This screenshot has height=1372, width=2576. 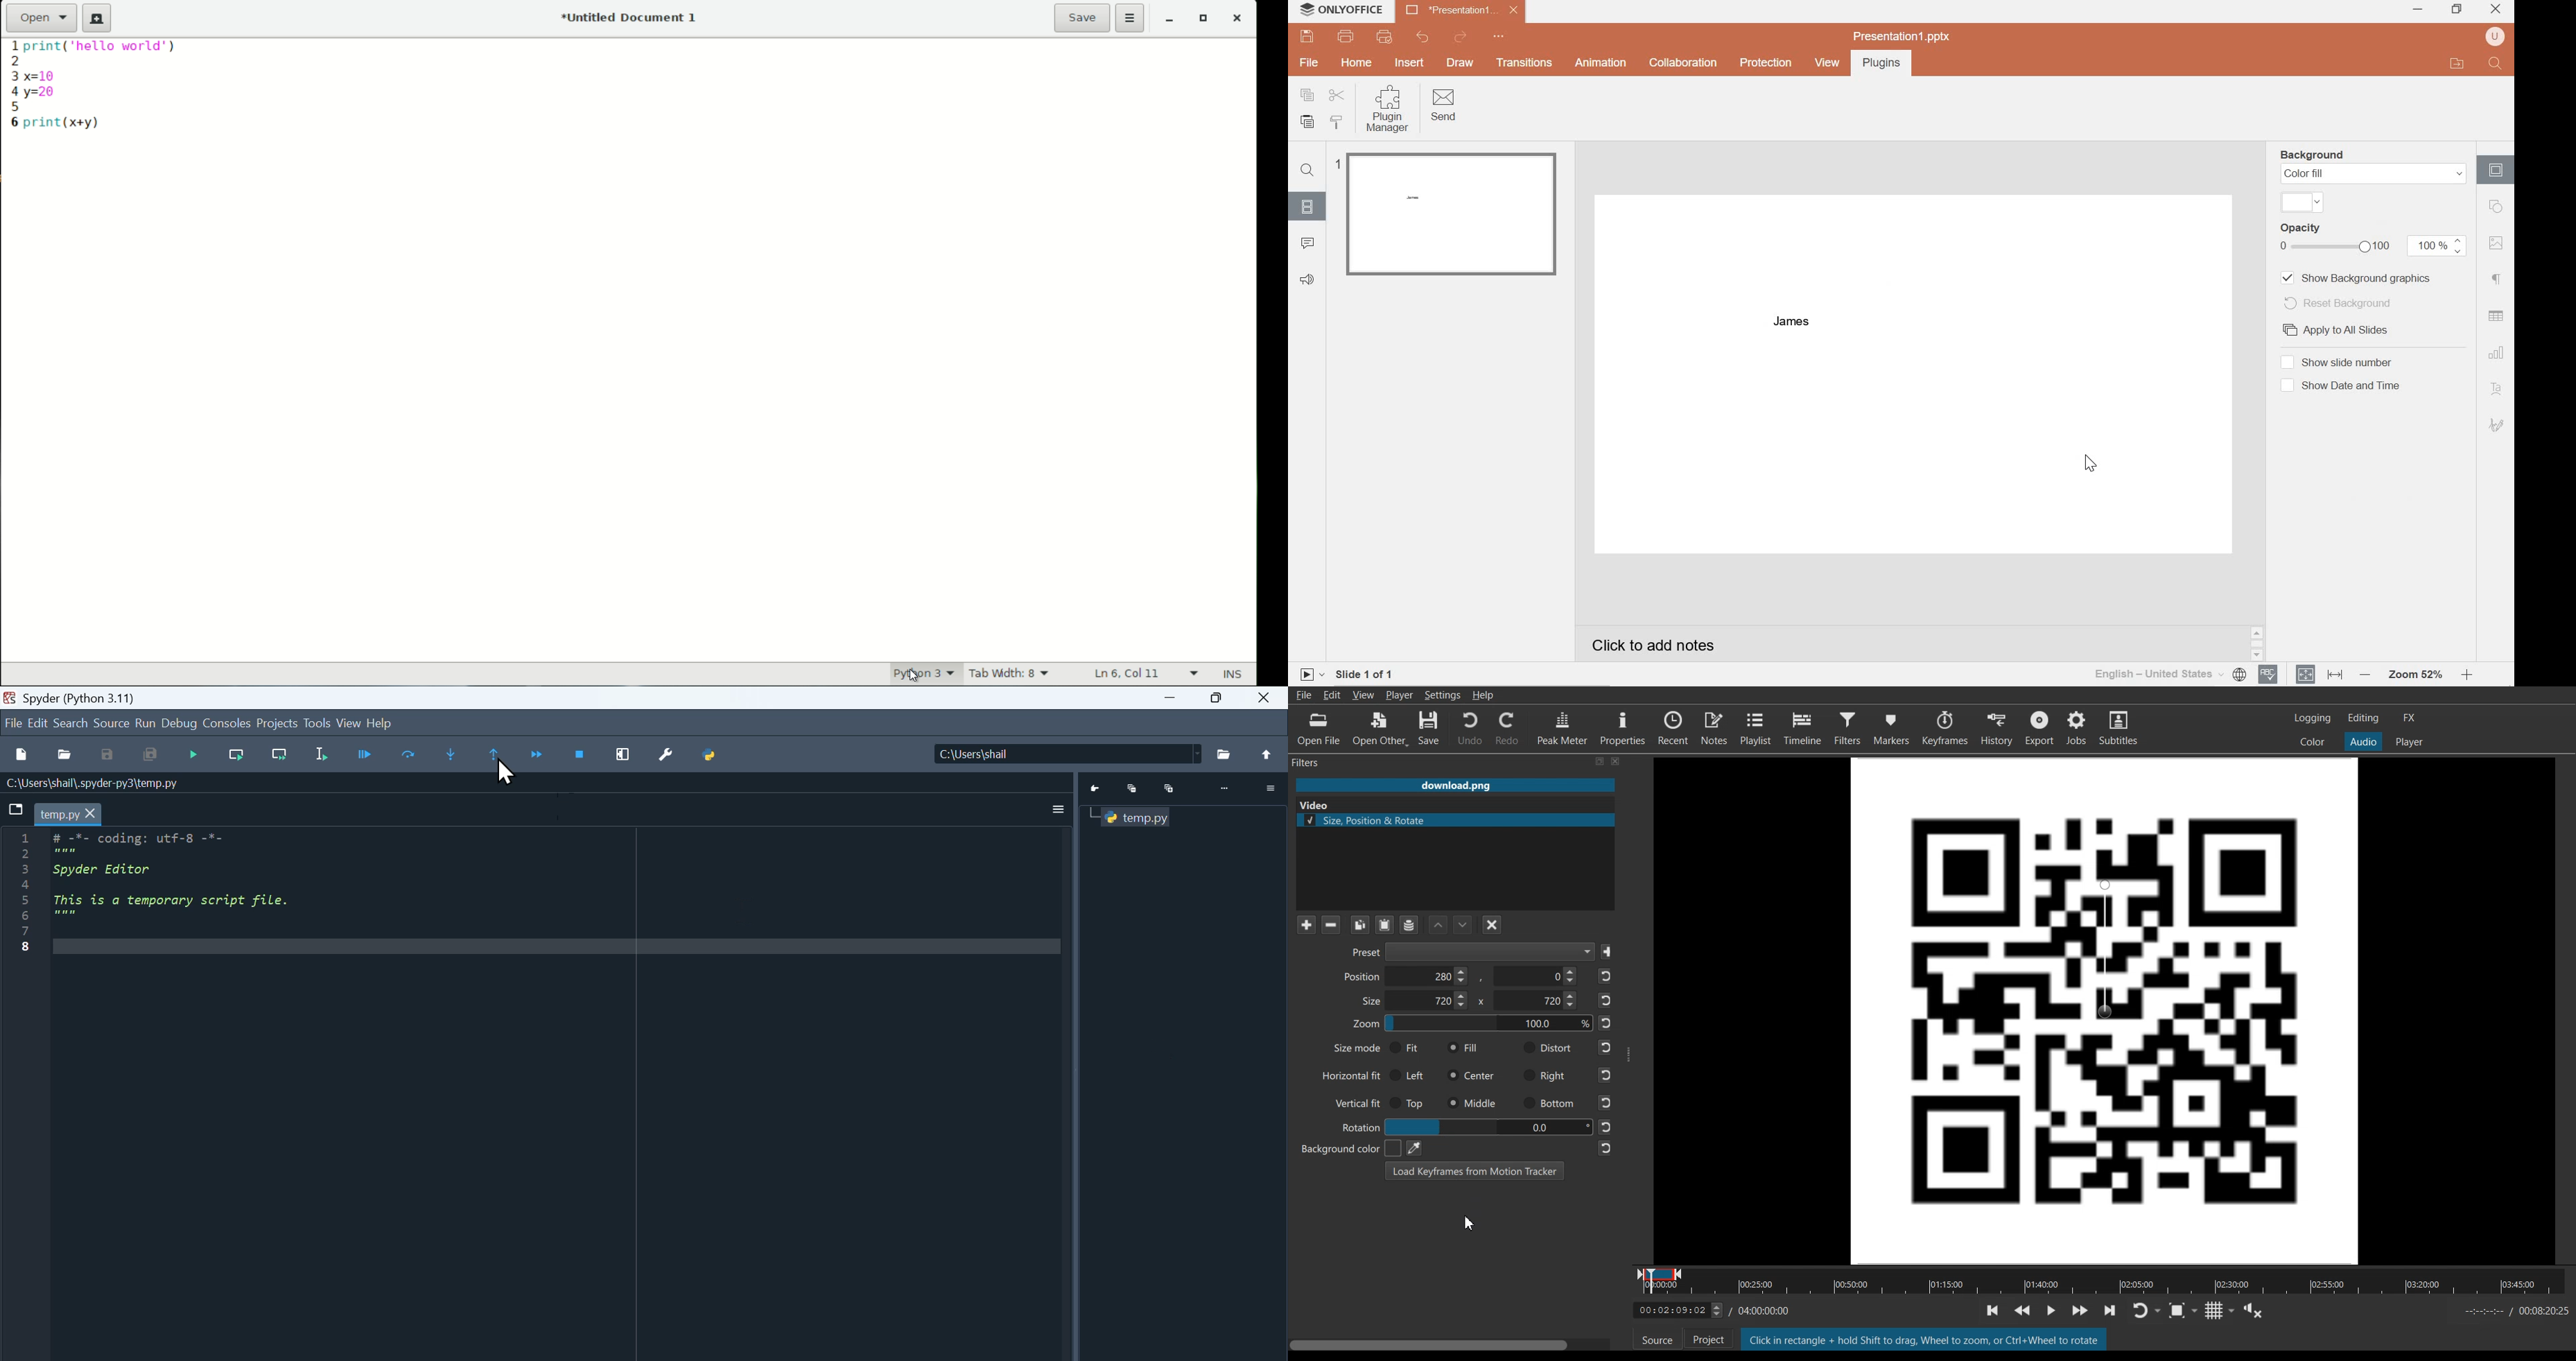 I want to click on save, so click(x=1308, y=36).